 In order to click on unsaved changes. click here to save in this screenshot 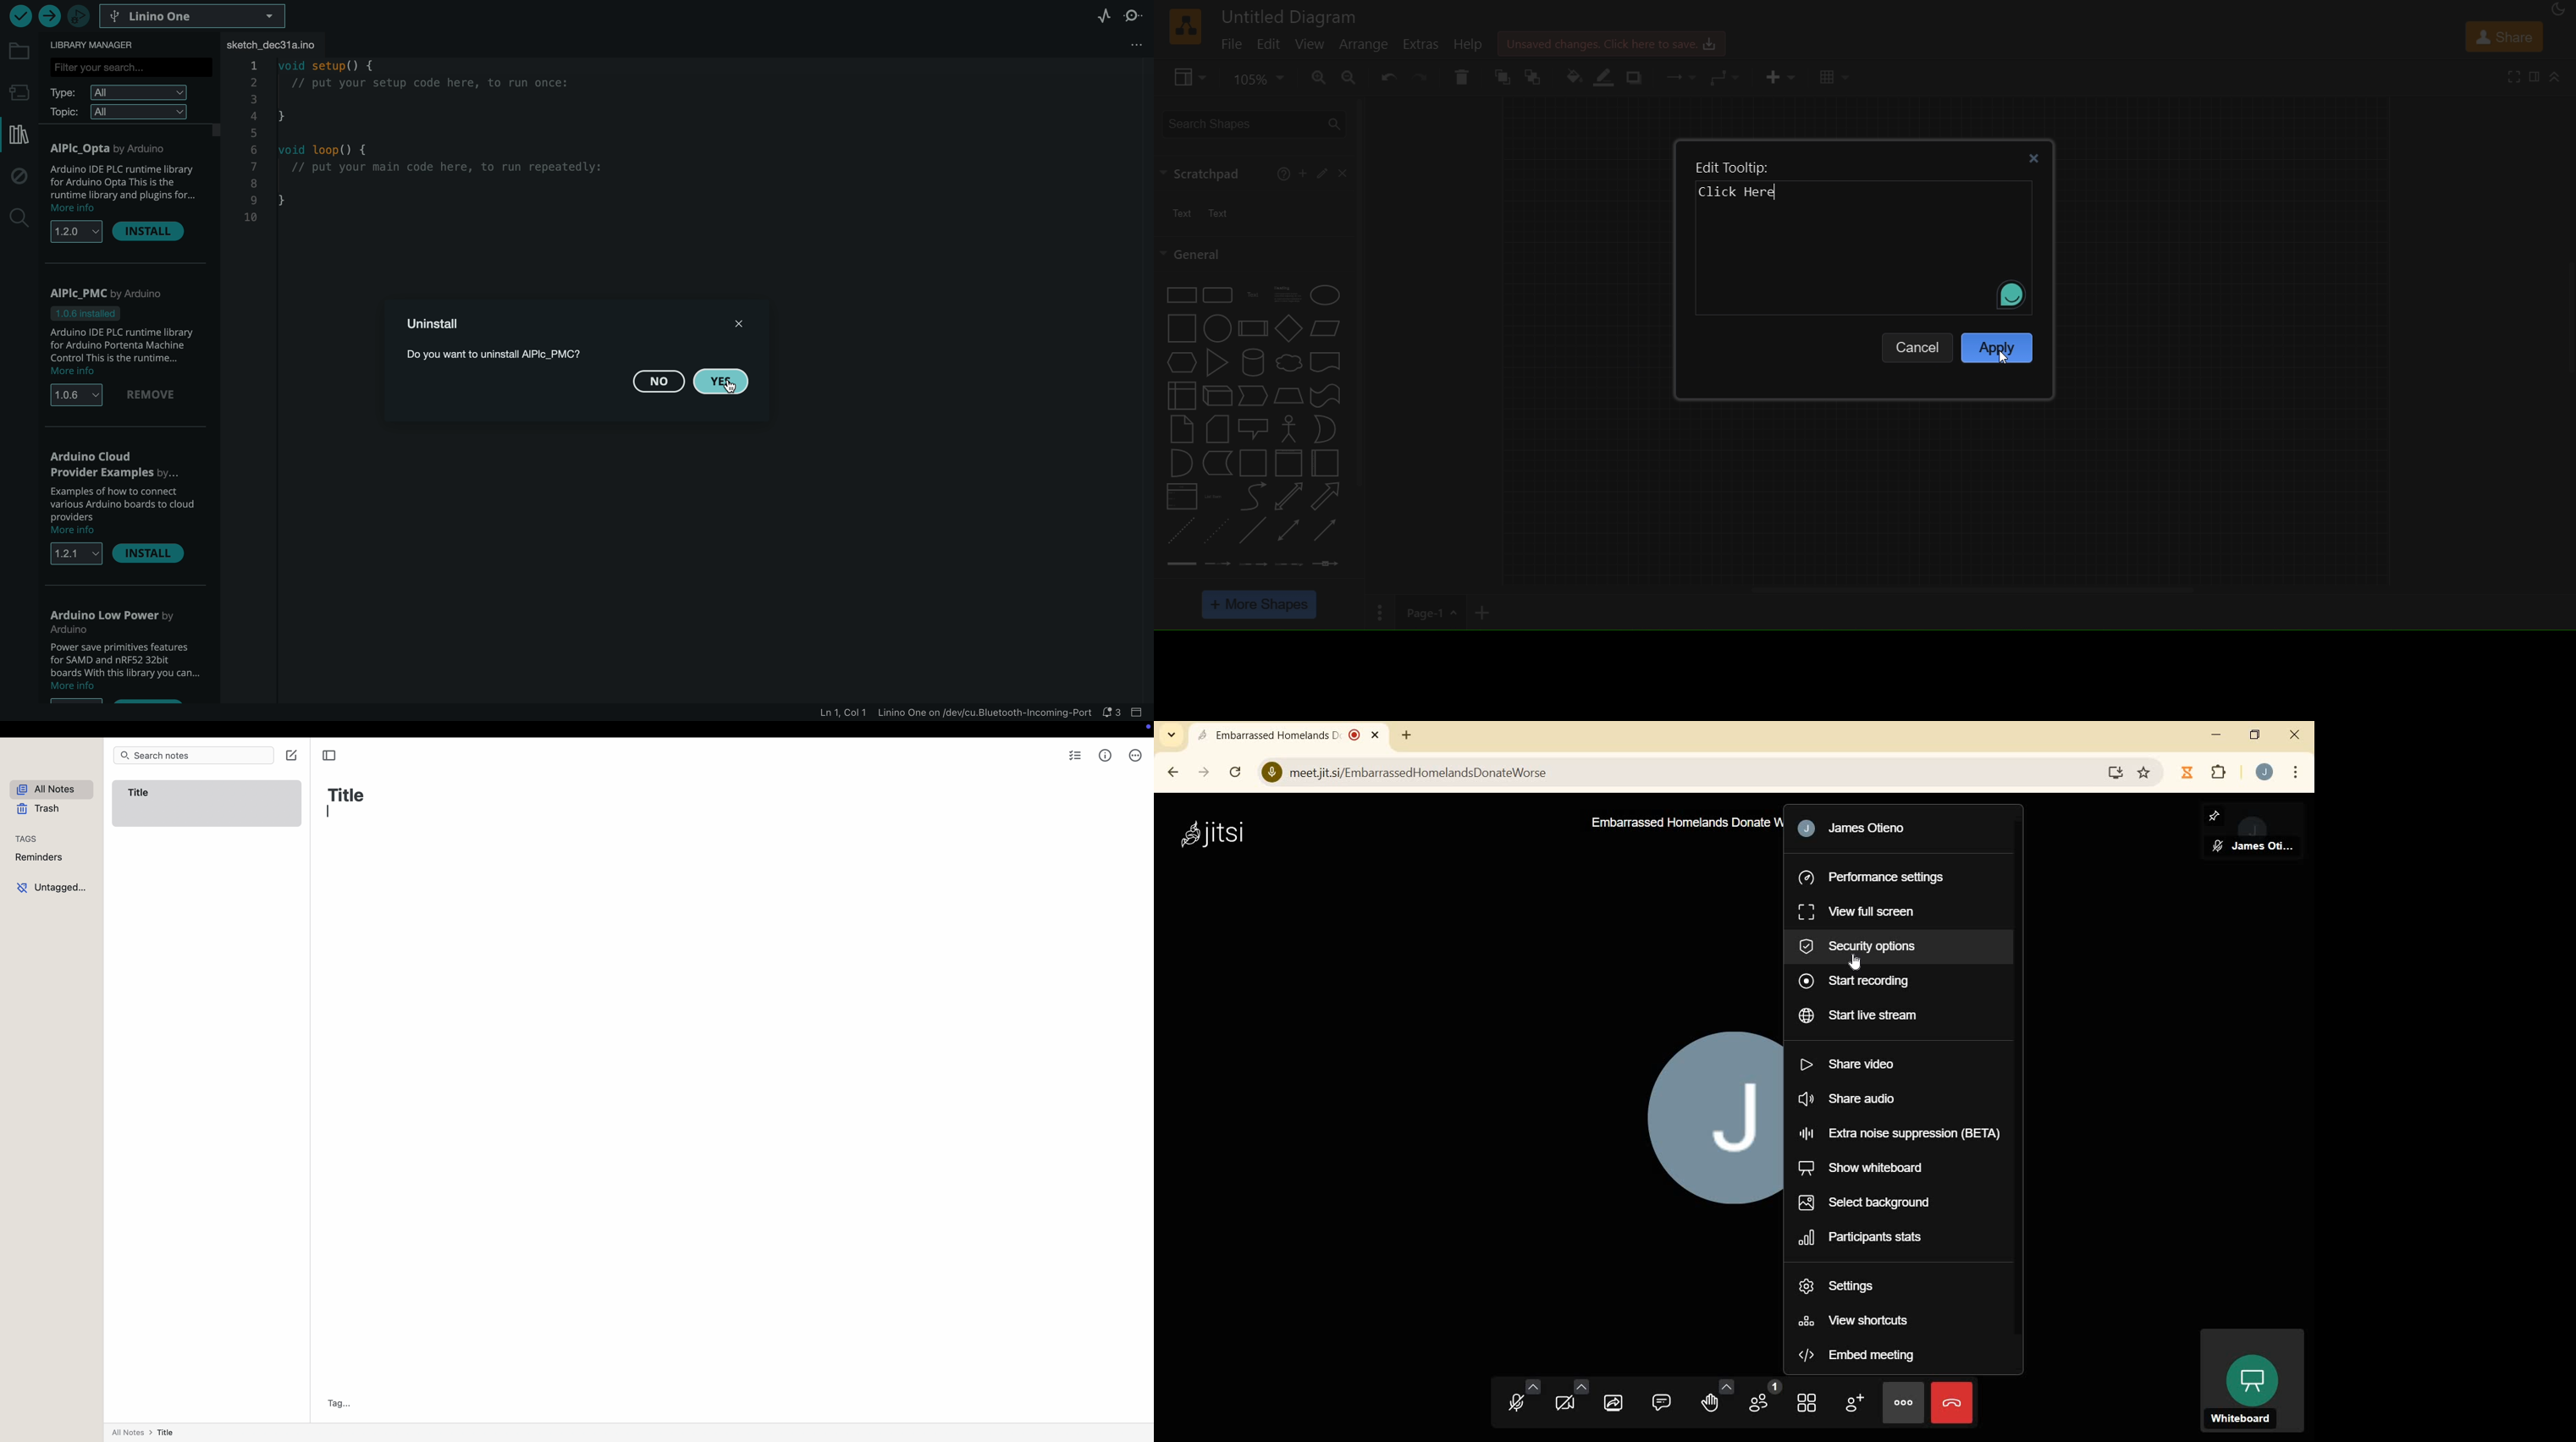, I will do `click(1609, 41)`.